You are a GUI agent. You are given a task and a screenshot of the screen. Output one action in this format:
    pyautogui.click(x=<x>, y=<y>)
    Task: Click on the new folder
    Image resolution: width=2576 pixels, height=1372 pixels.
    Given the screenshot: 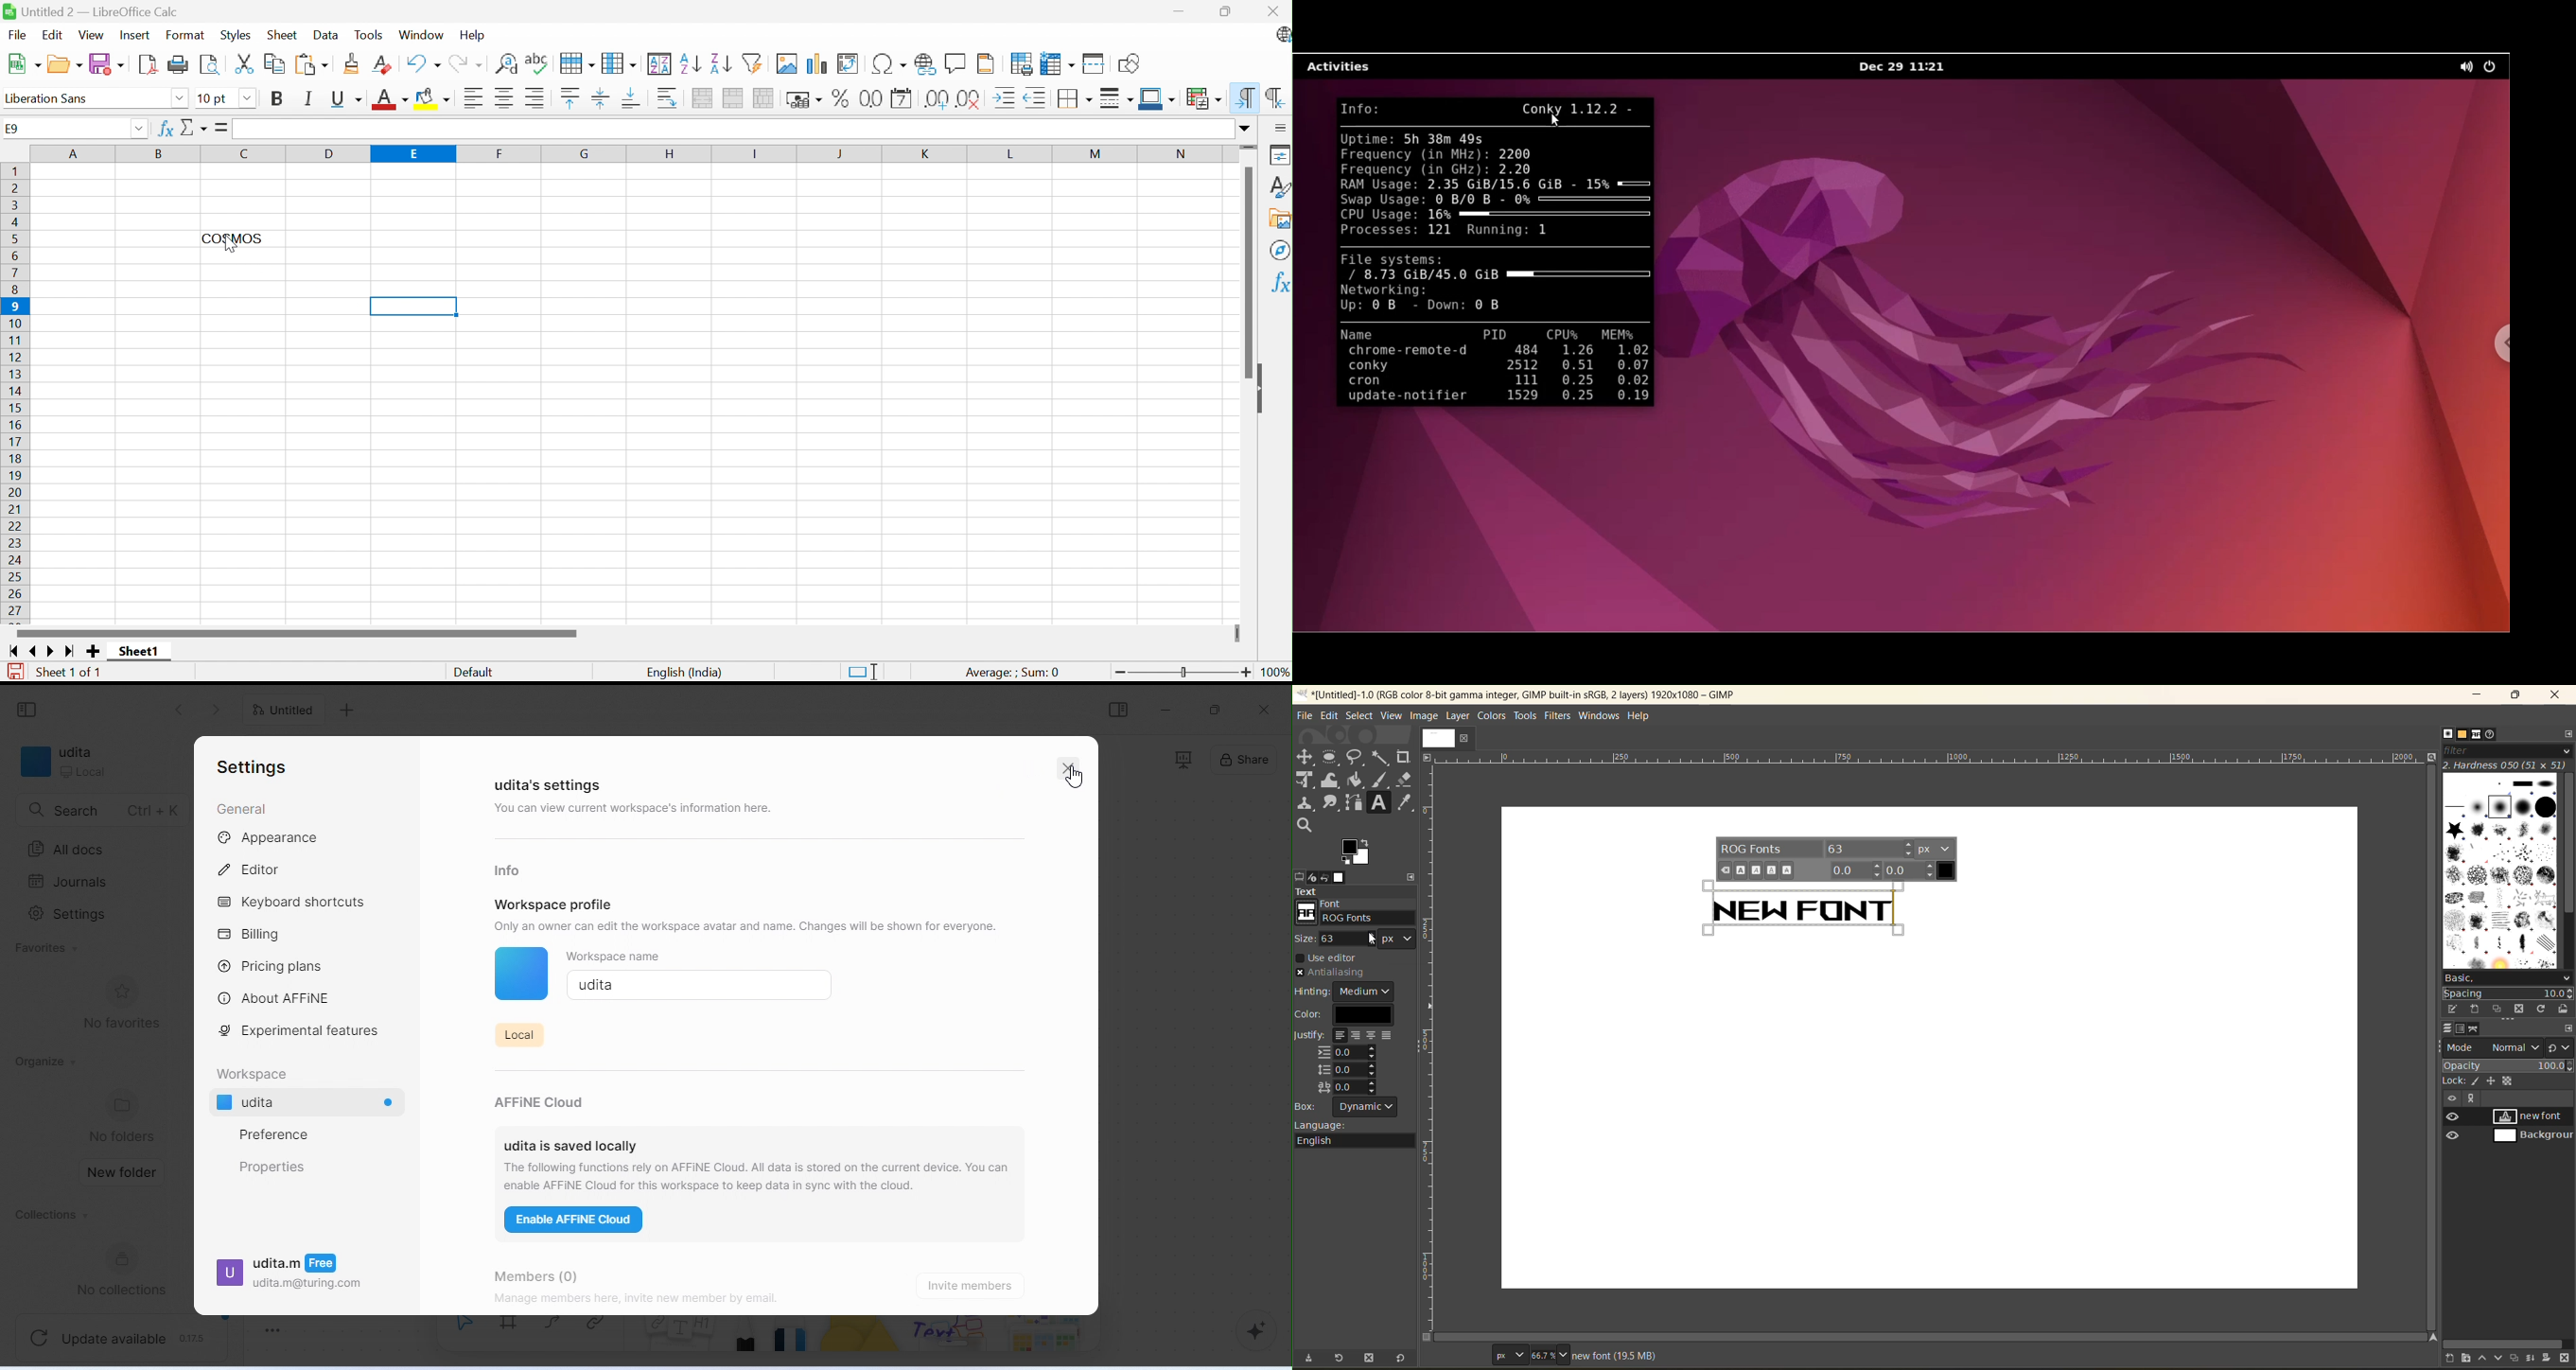 What is the action you would take?
    pyautogui.click(x=124, y=1173)
    